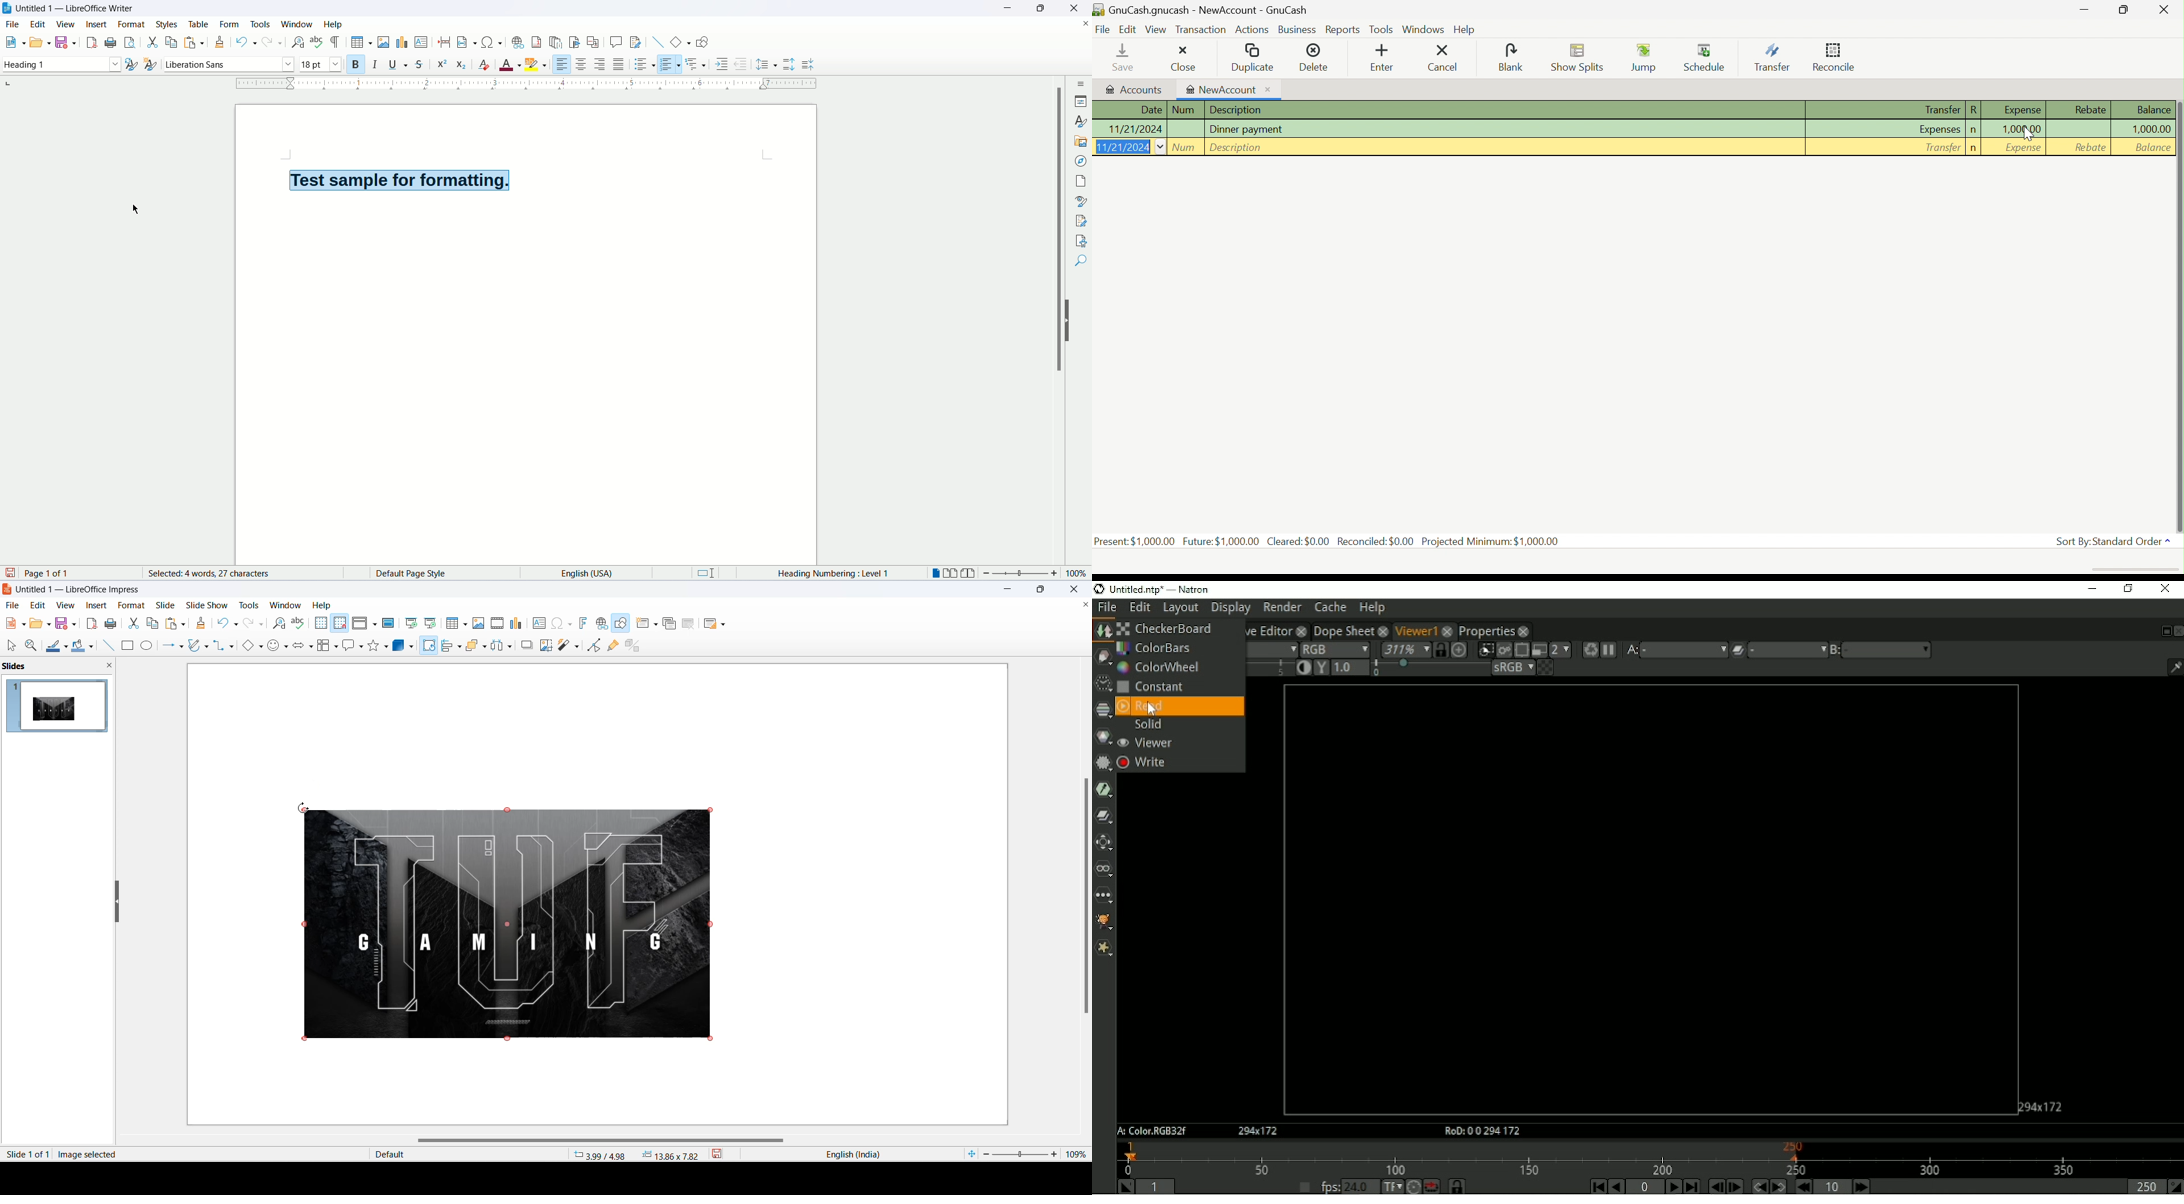 The height and width of the screenshot is (1204, 2184). I want to click on form, so click(231, 24).